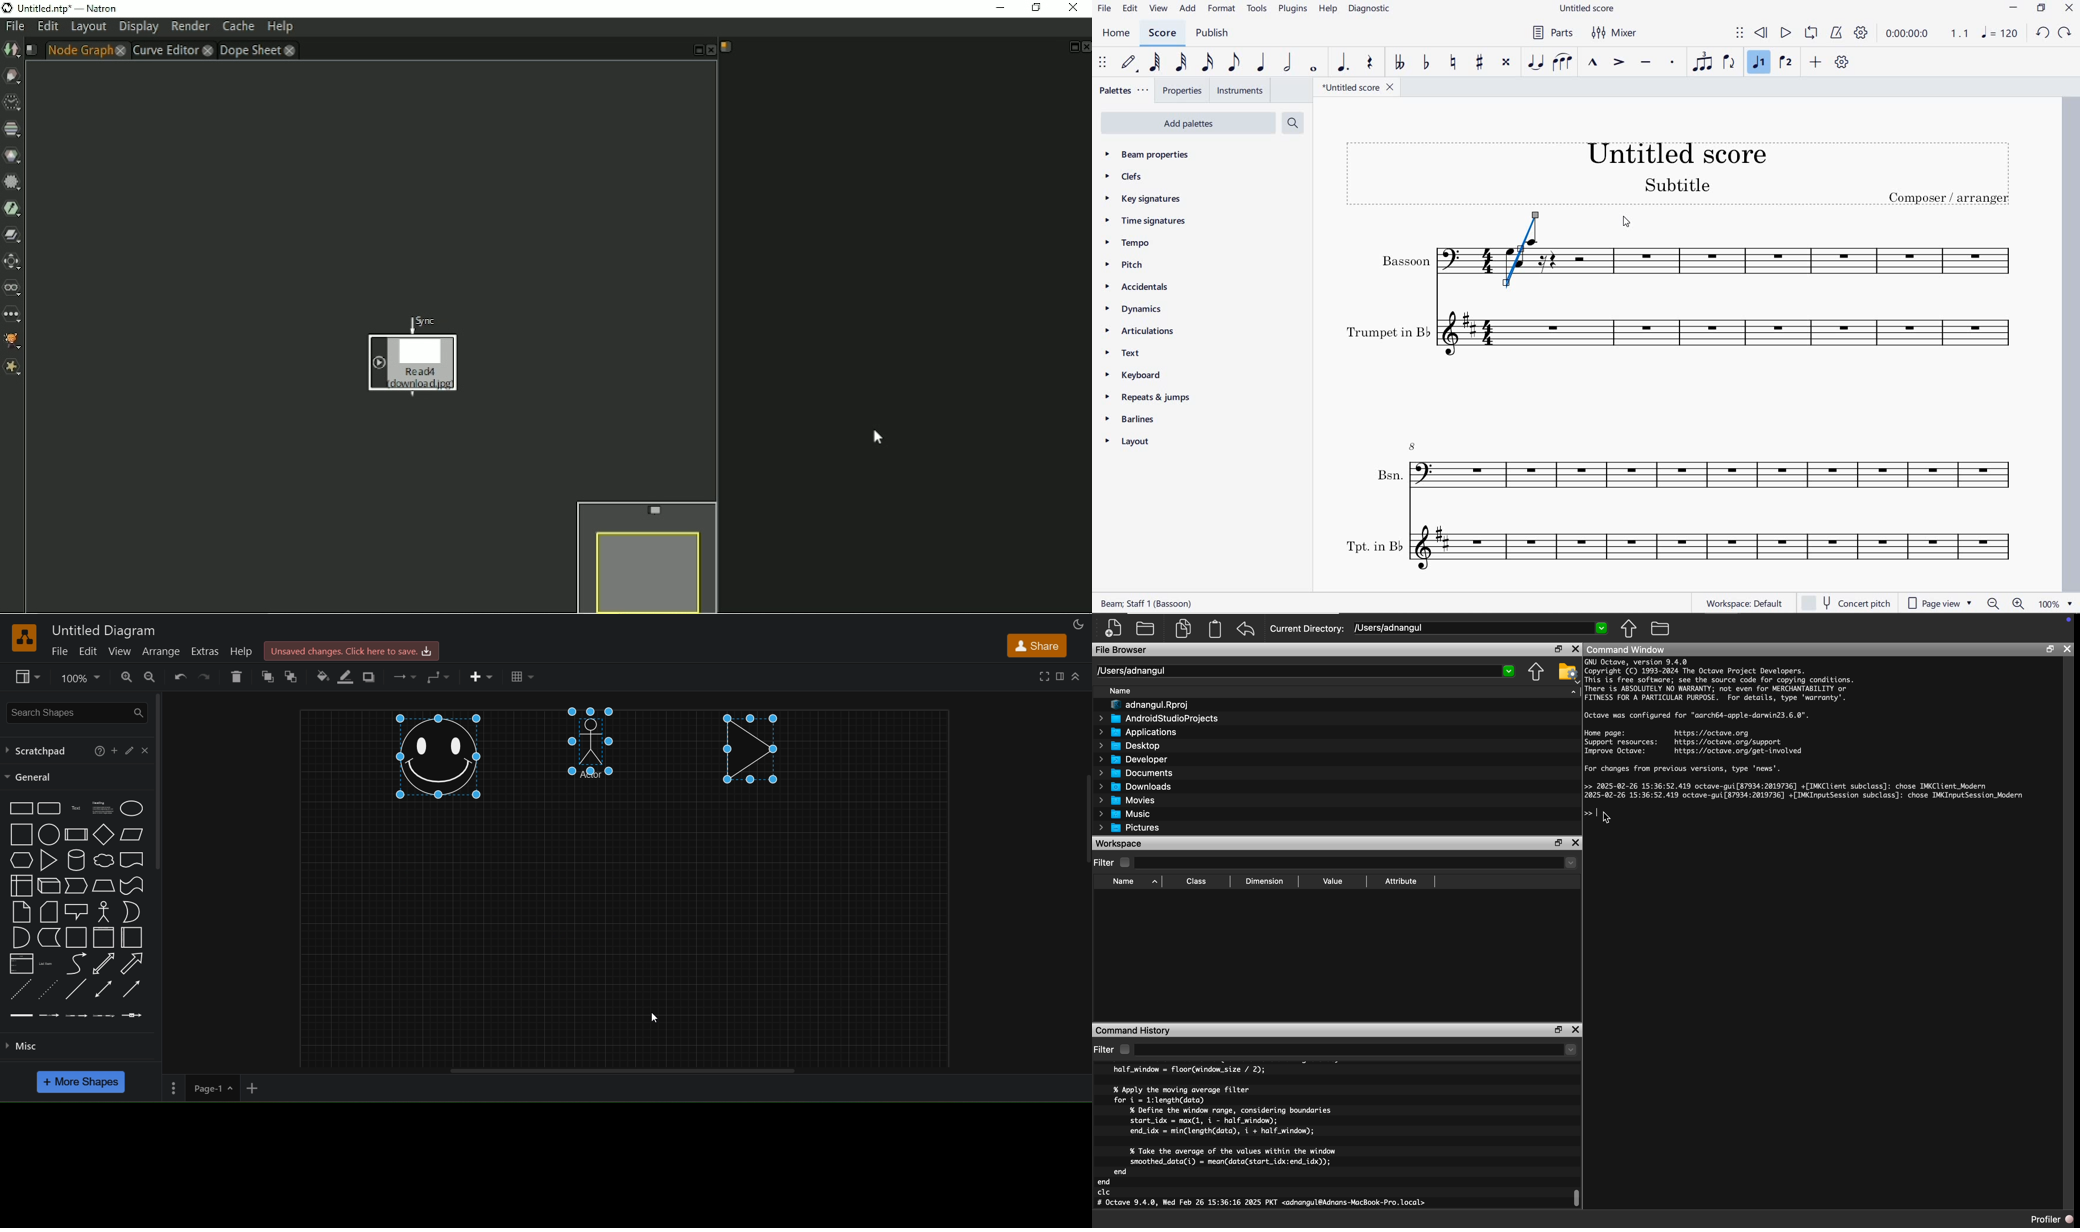  What do you see at coordinates (1479, 628) in the screenshot?
I see `/Users/adnangul ` at bounding box center [1479, 628].